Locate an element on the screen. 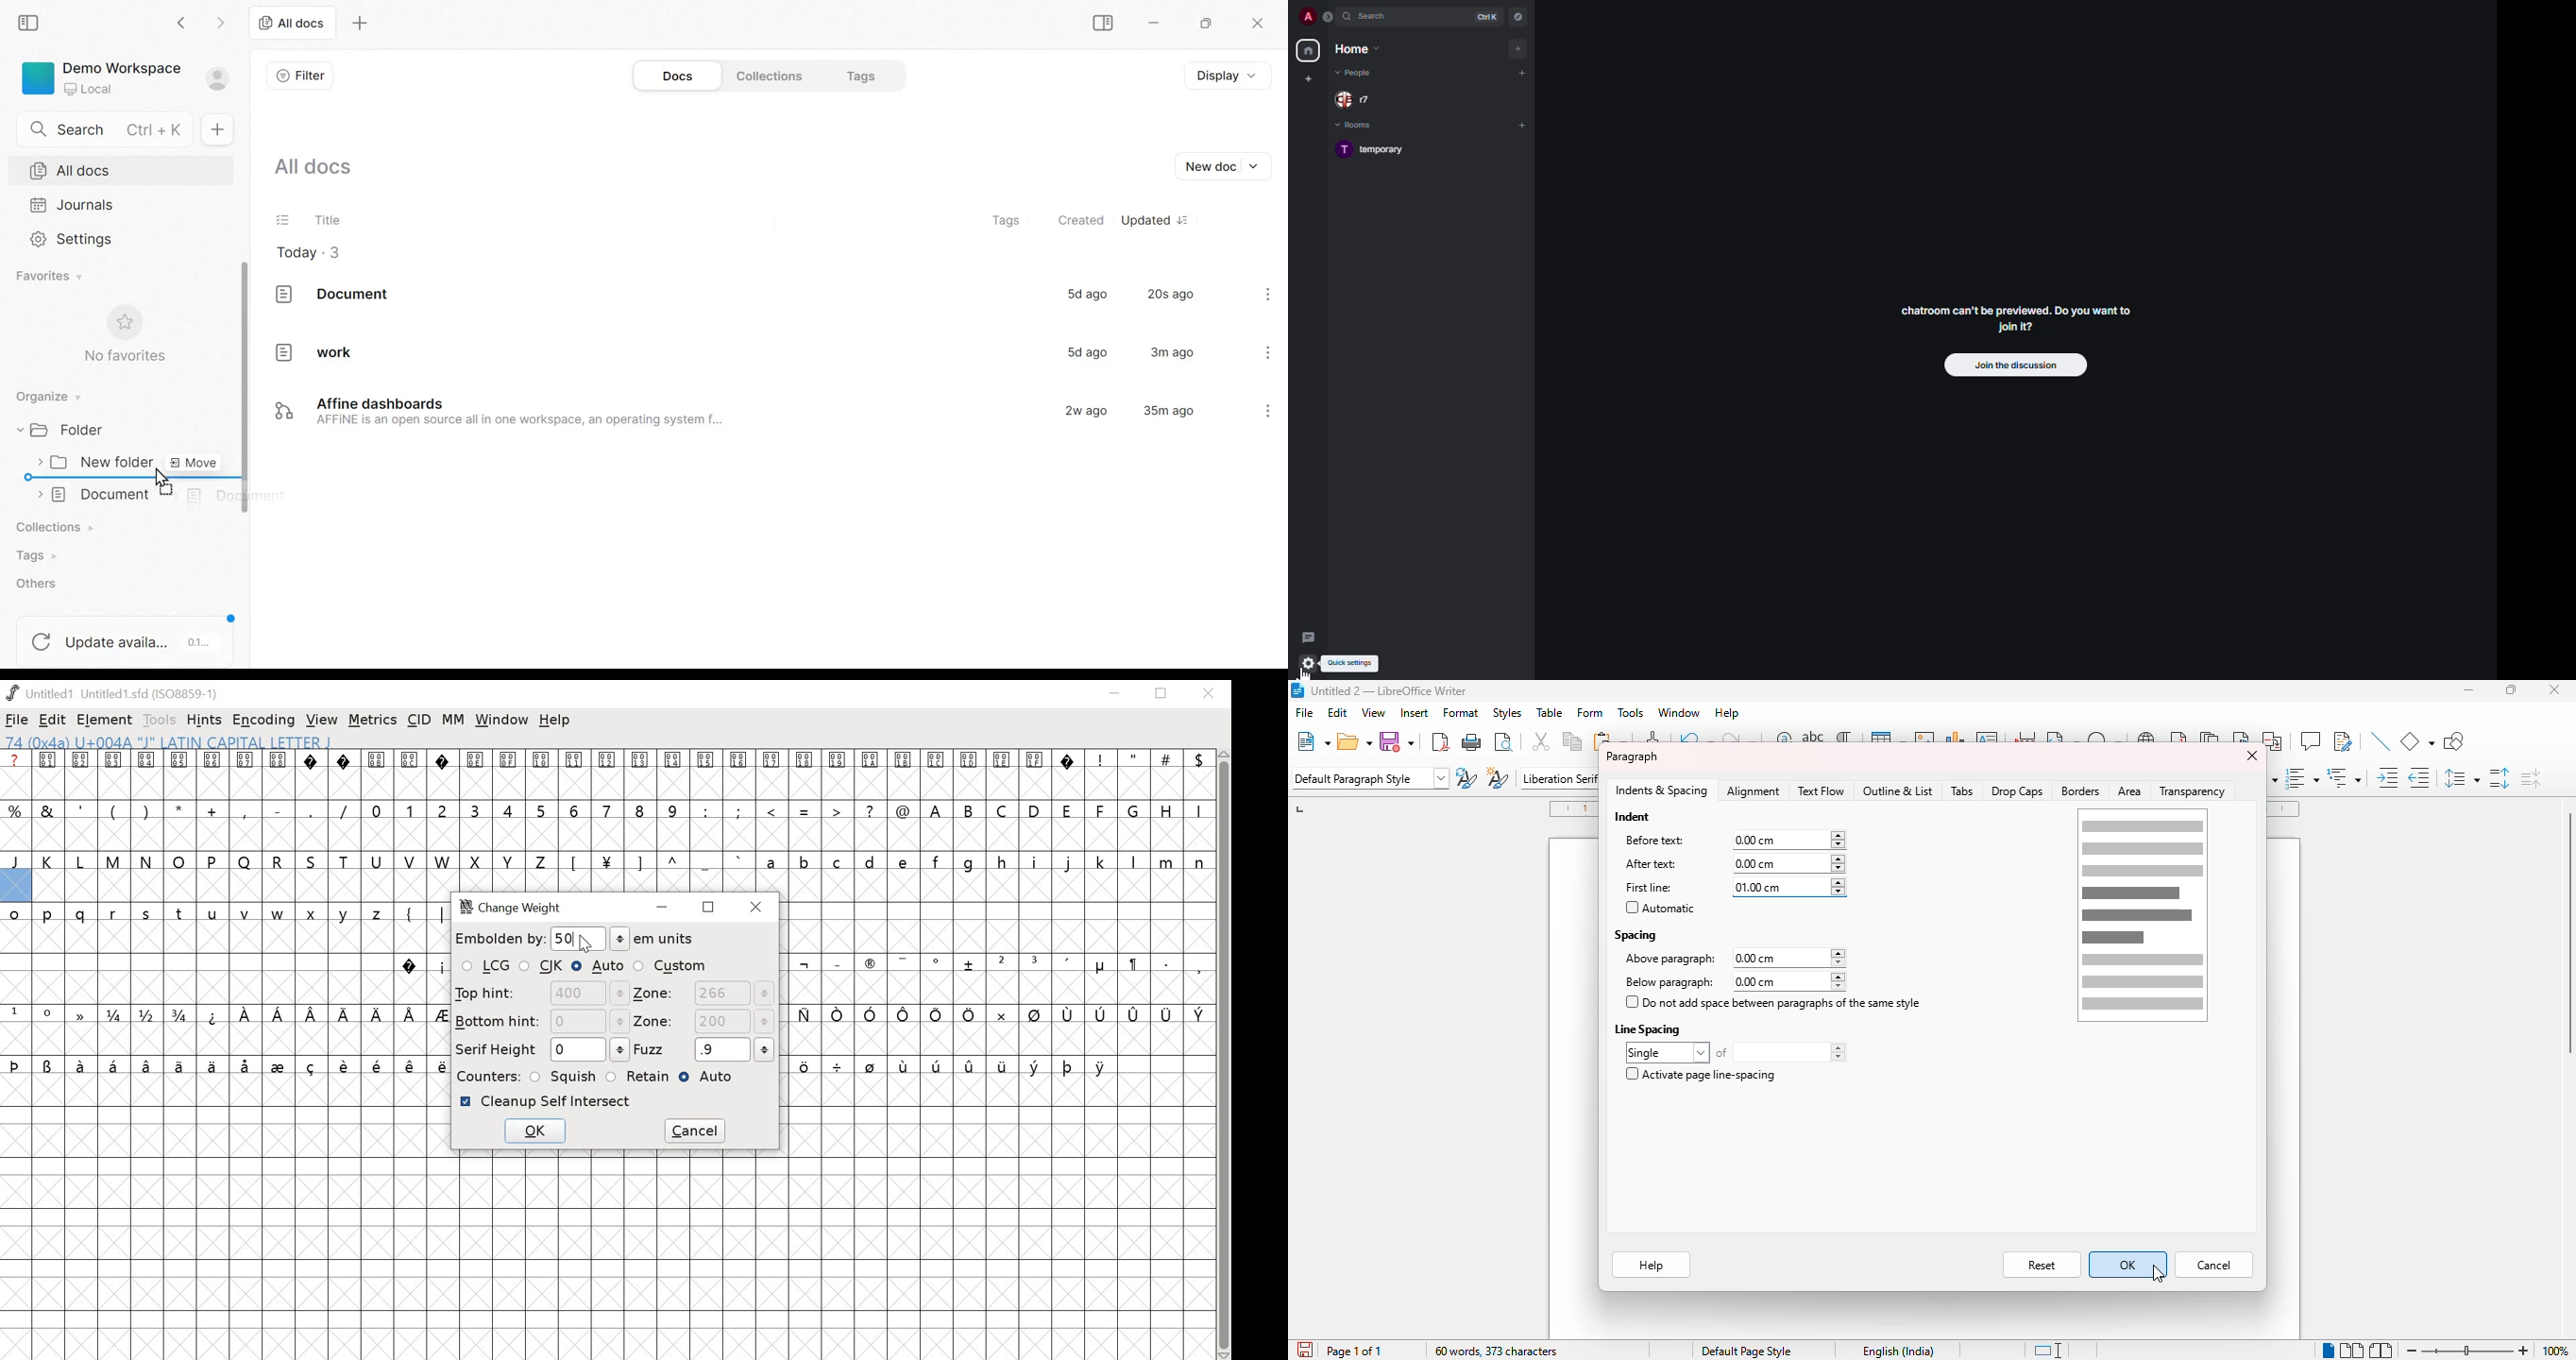 Image resolution: width=2576 pixels, height=1372 pixels. others is located at coordinates (40, 584).